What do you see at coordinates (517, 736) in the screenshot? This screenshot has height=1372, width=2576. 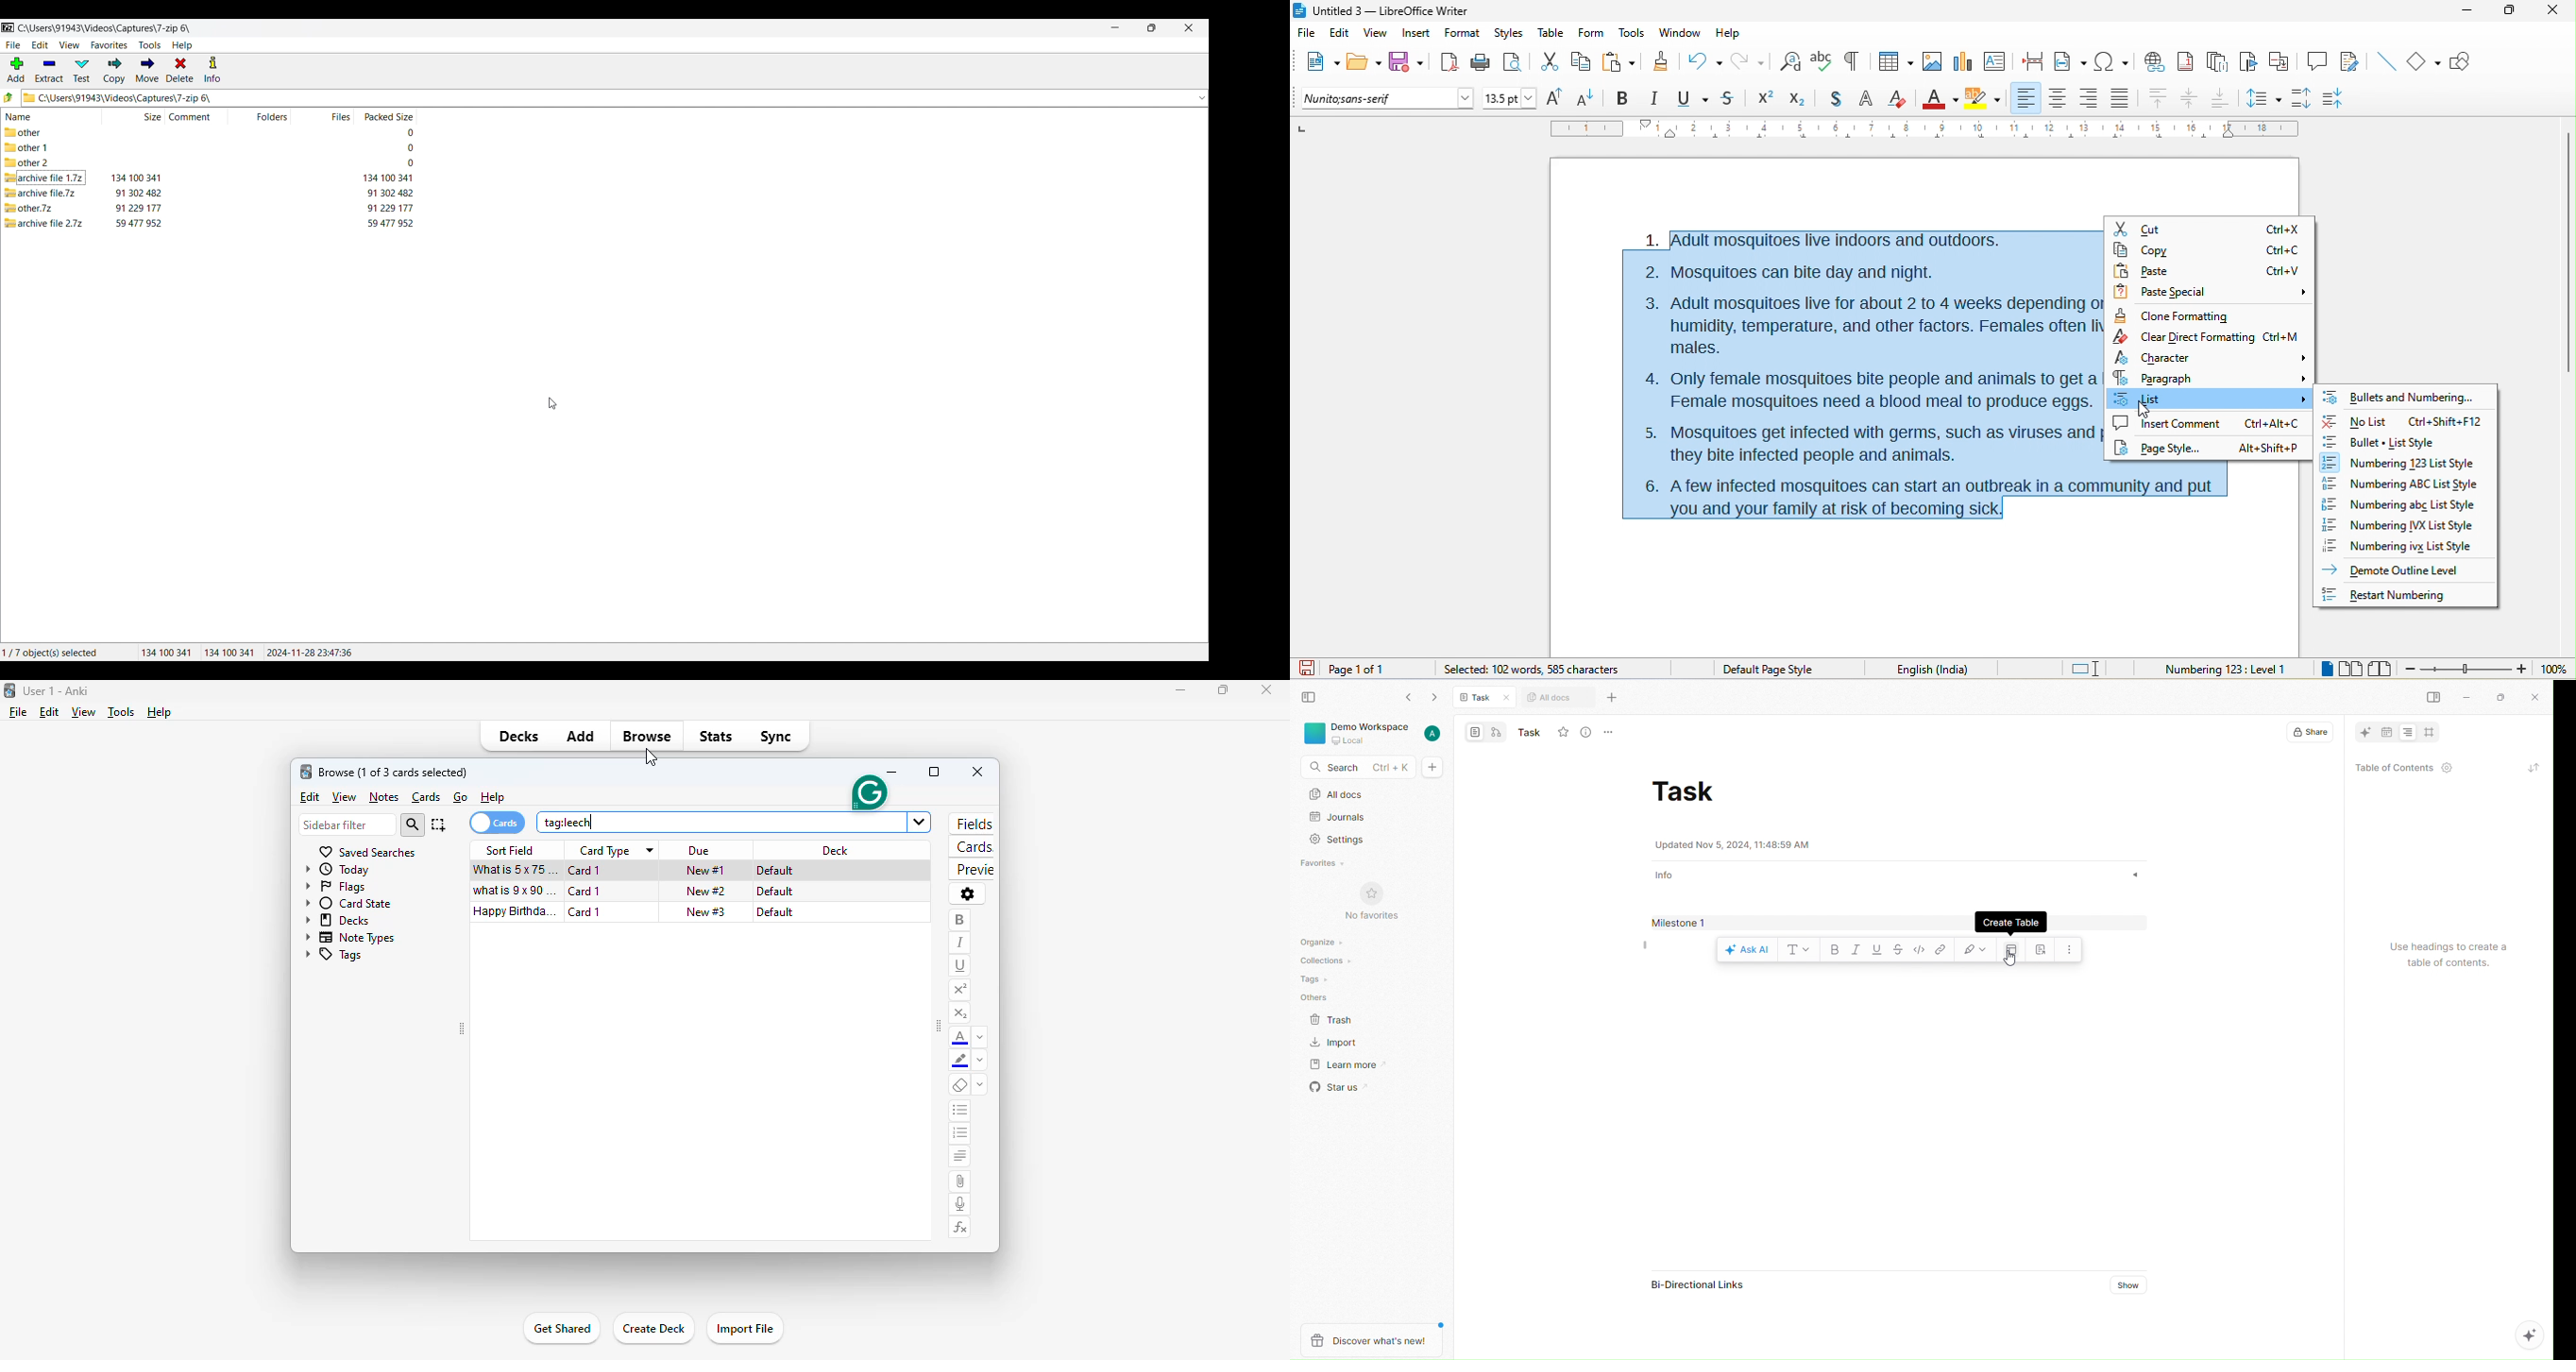 I see `decks` at bounding box center [517, 736].